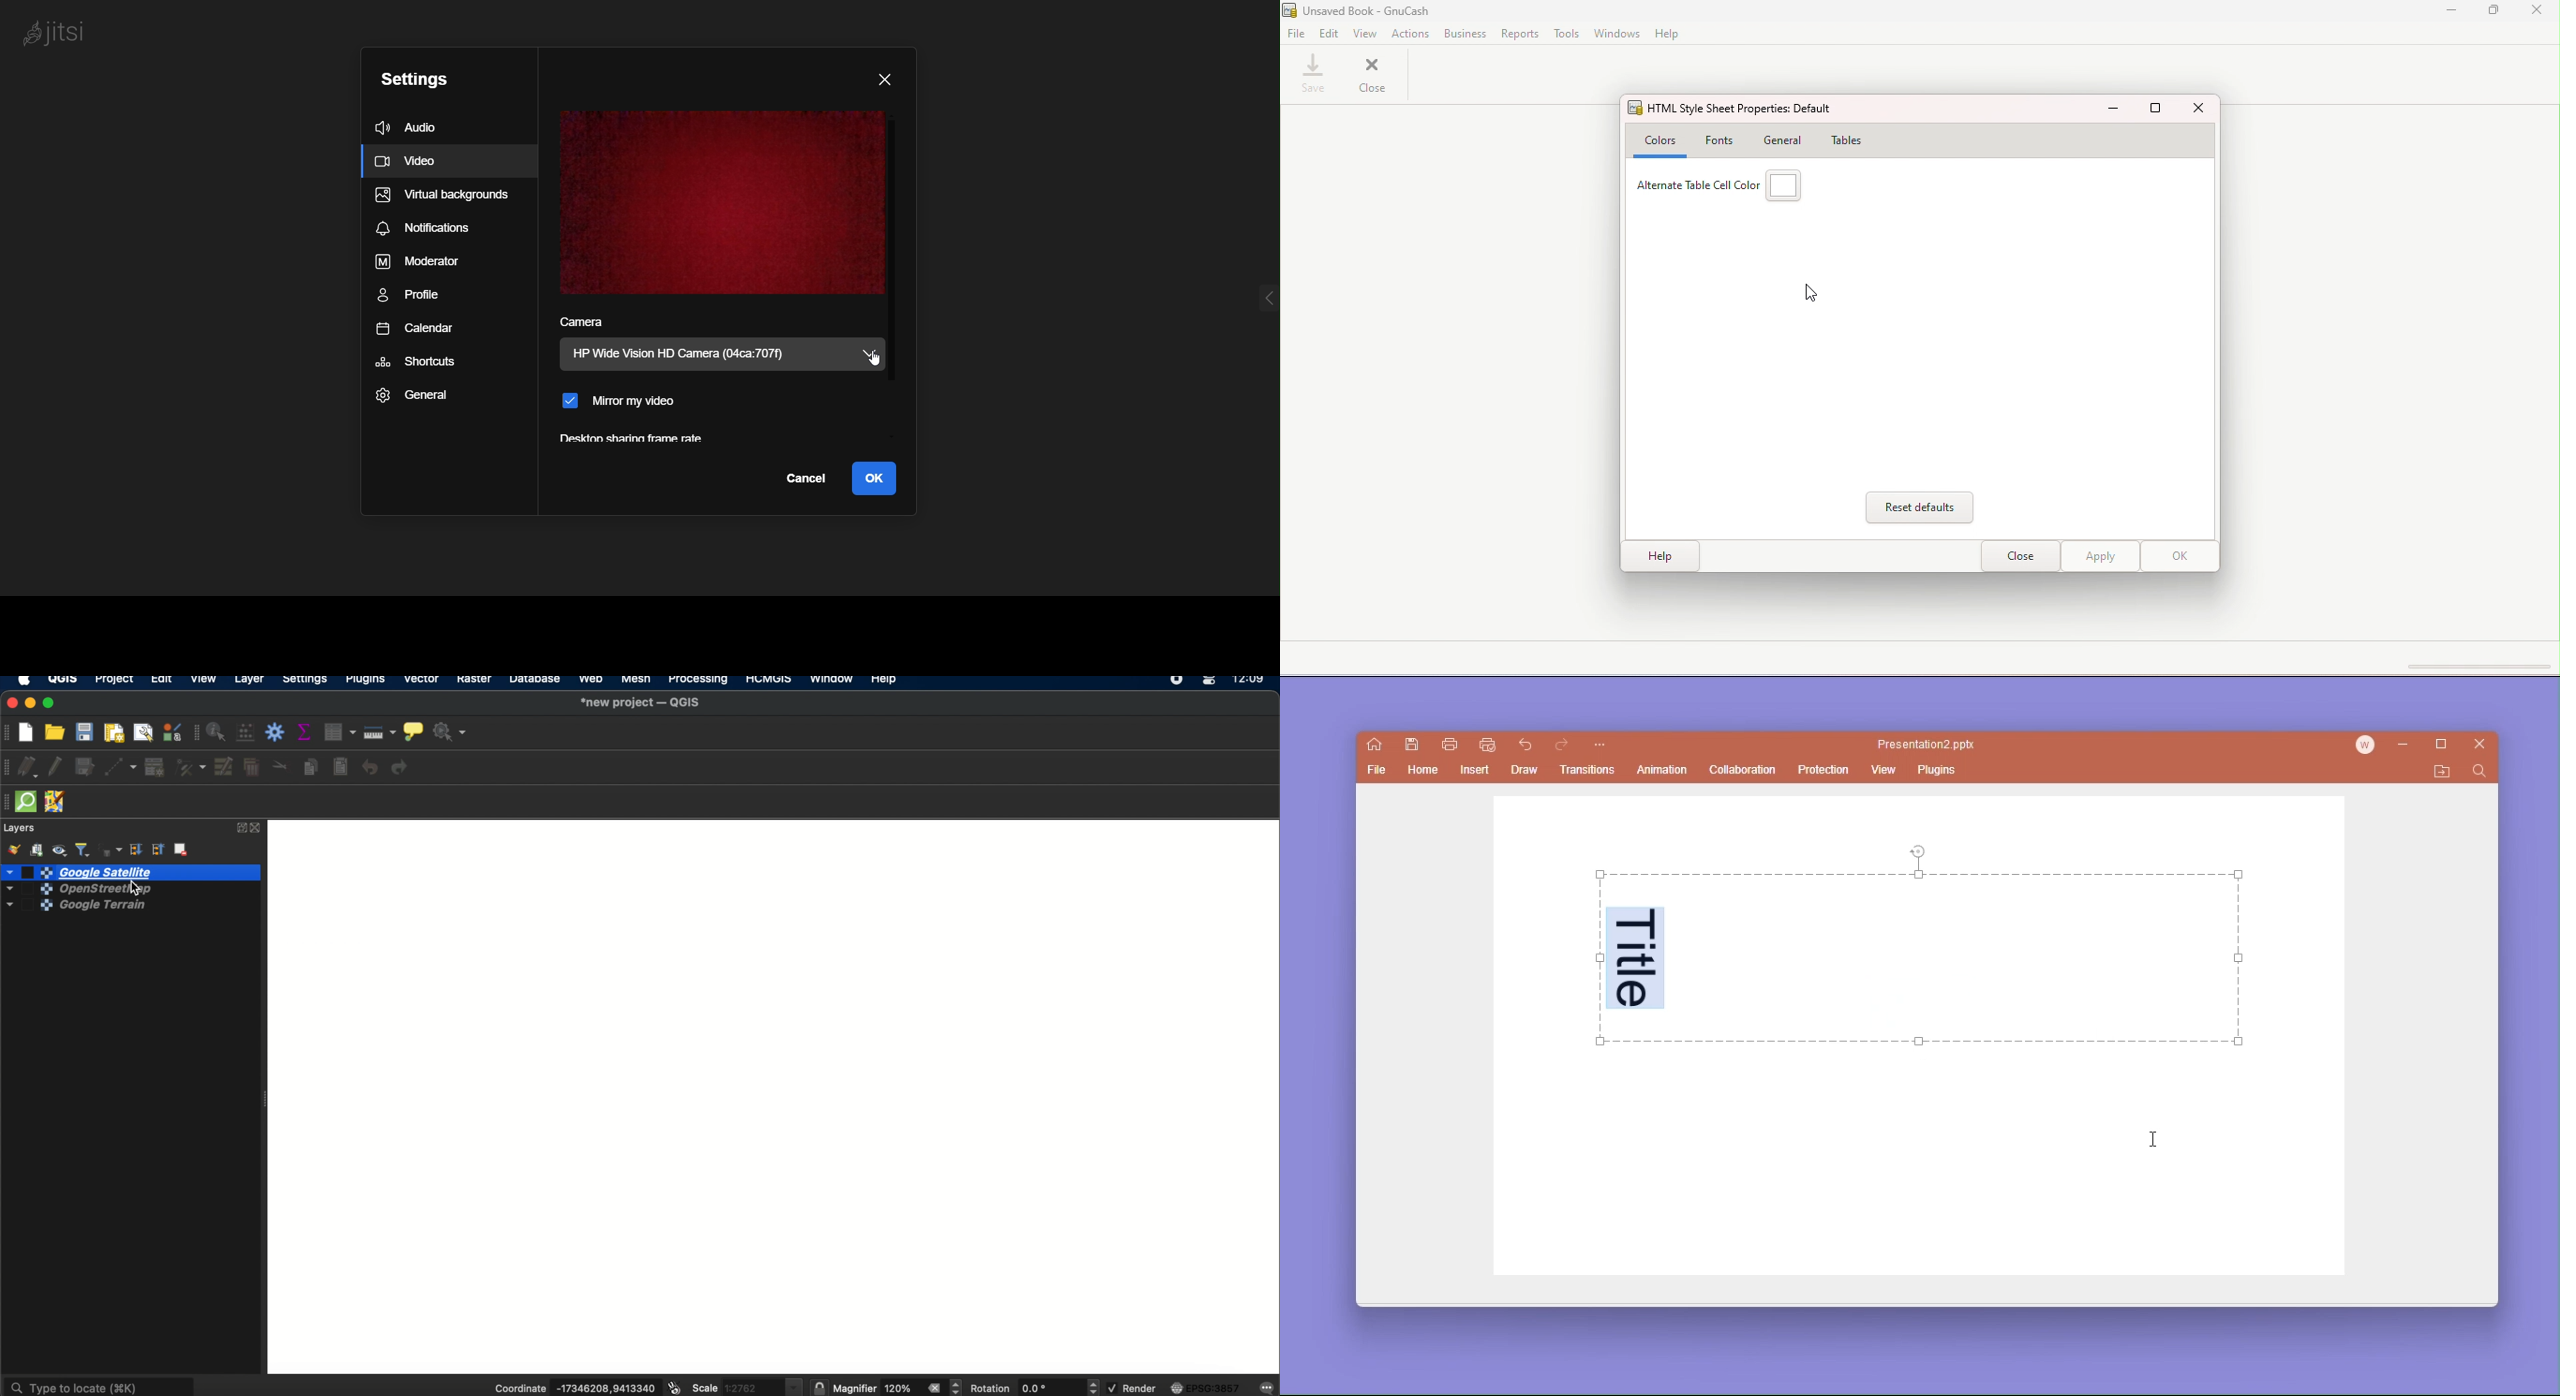  What do you see at coordinates (1884, 771) in the screenshot?
I see `view` at bounding box center [1884, 771].